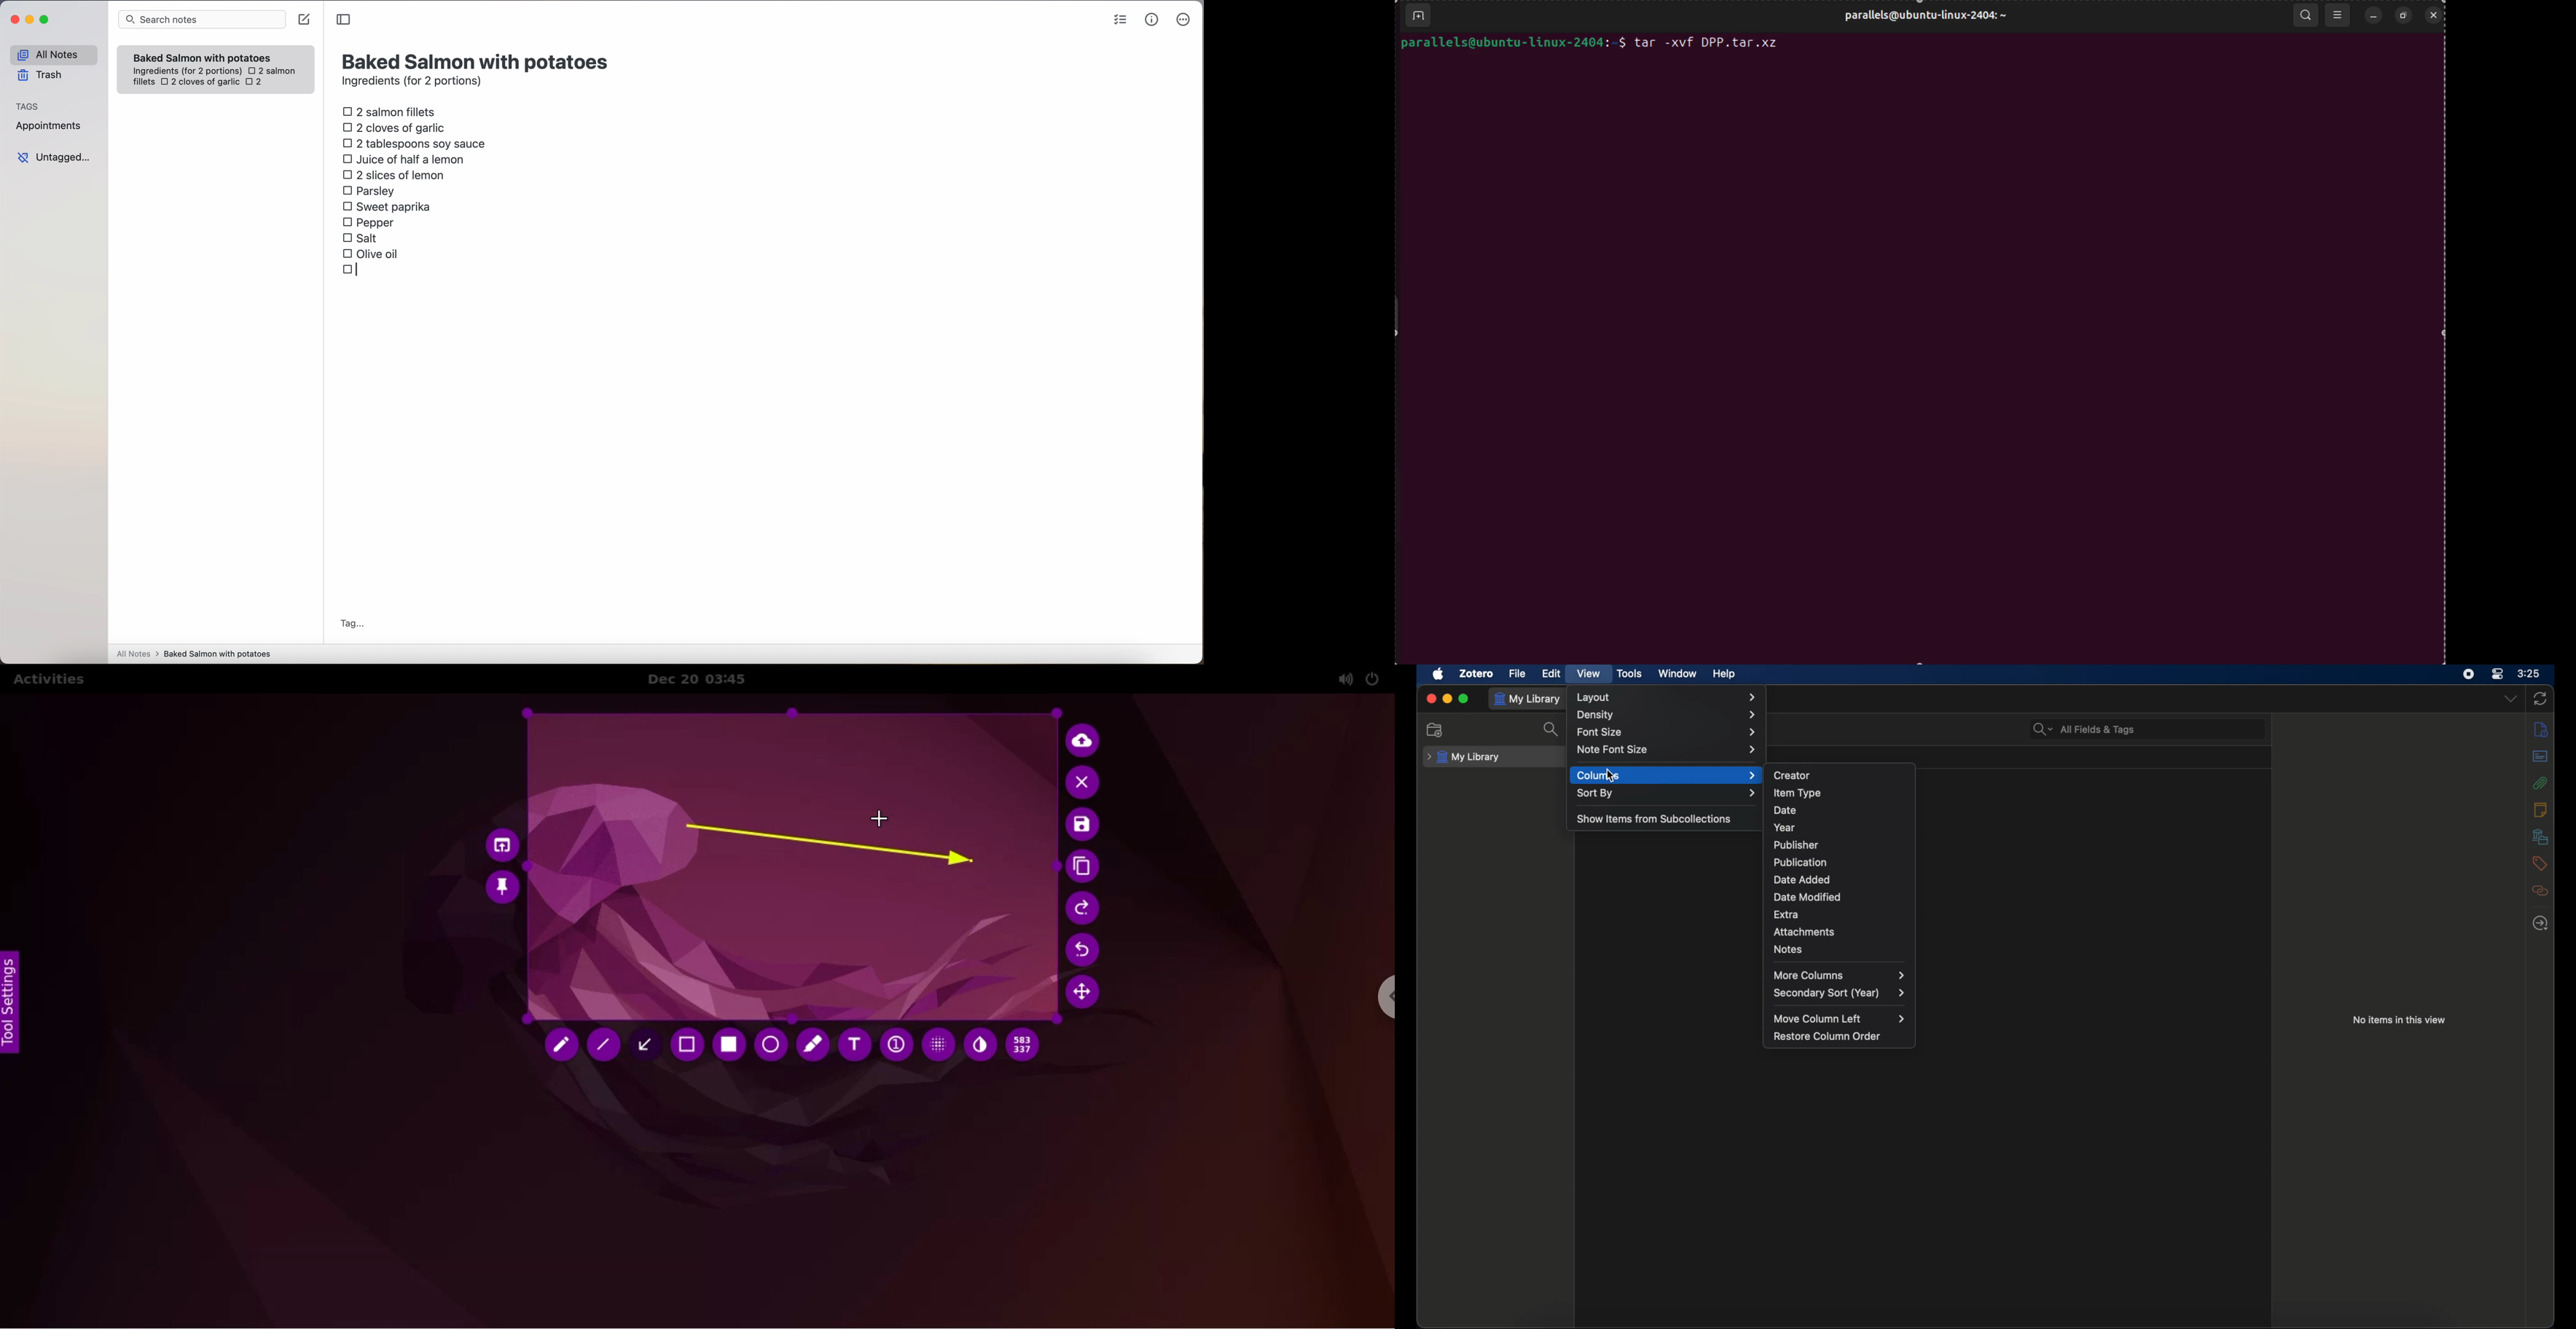 The width and height of the screenshot is (2576, 1344). What do you see at coordinates (396, 126) in the screenshot?
I see `2 cloves of garlic` at bounding box center [396, 126].